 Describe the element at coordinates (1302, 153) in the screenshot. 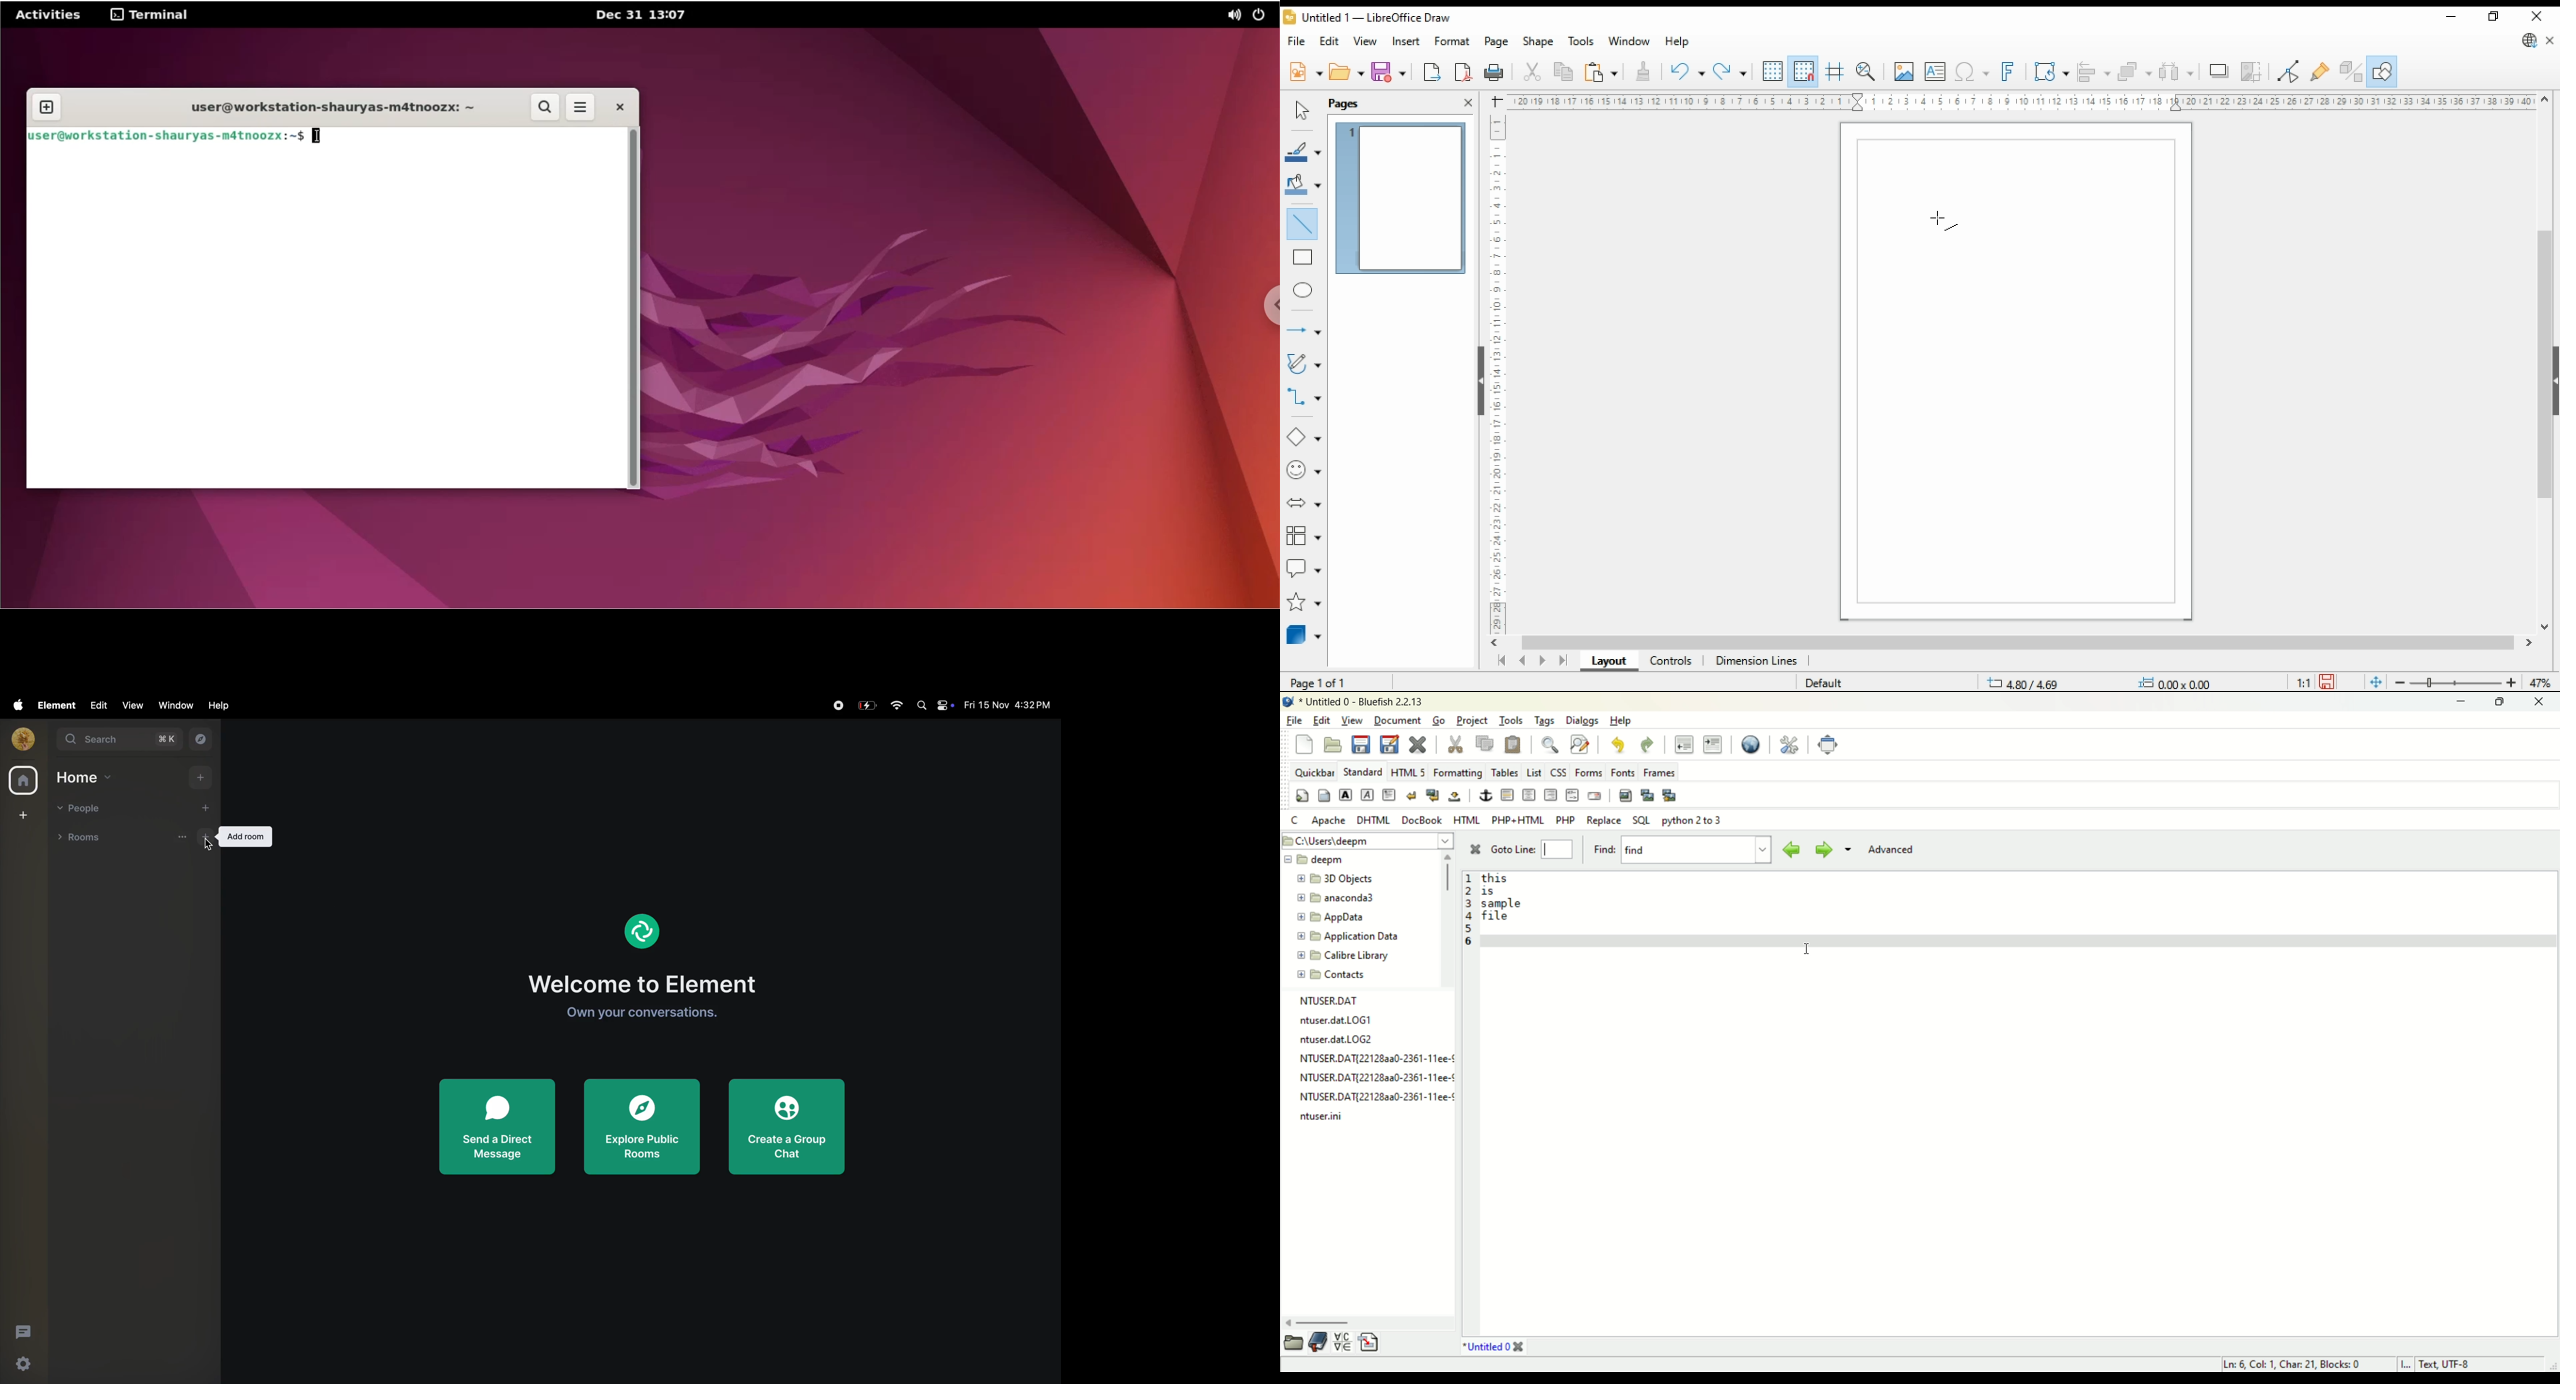

I see `line color` at that location.